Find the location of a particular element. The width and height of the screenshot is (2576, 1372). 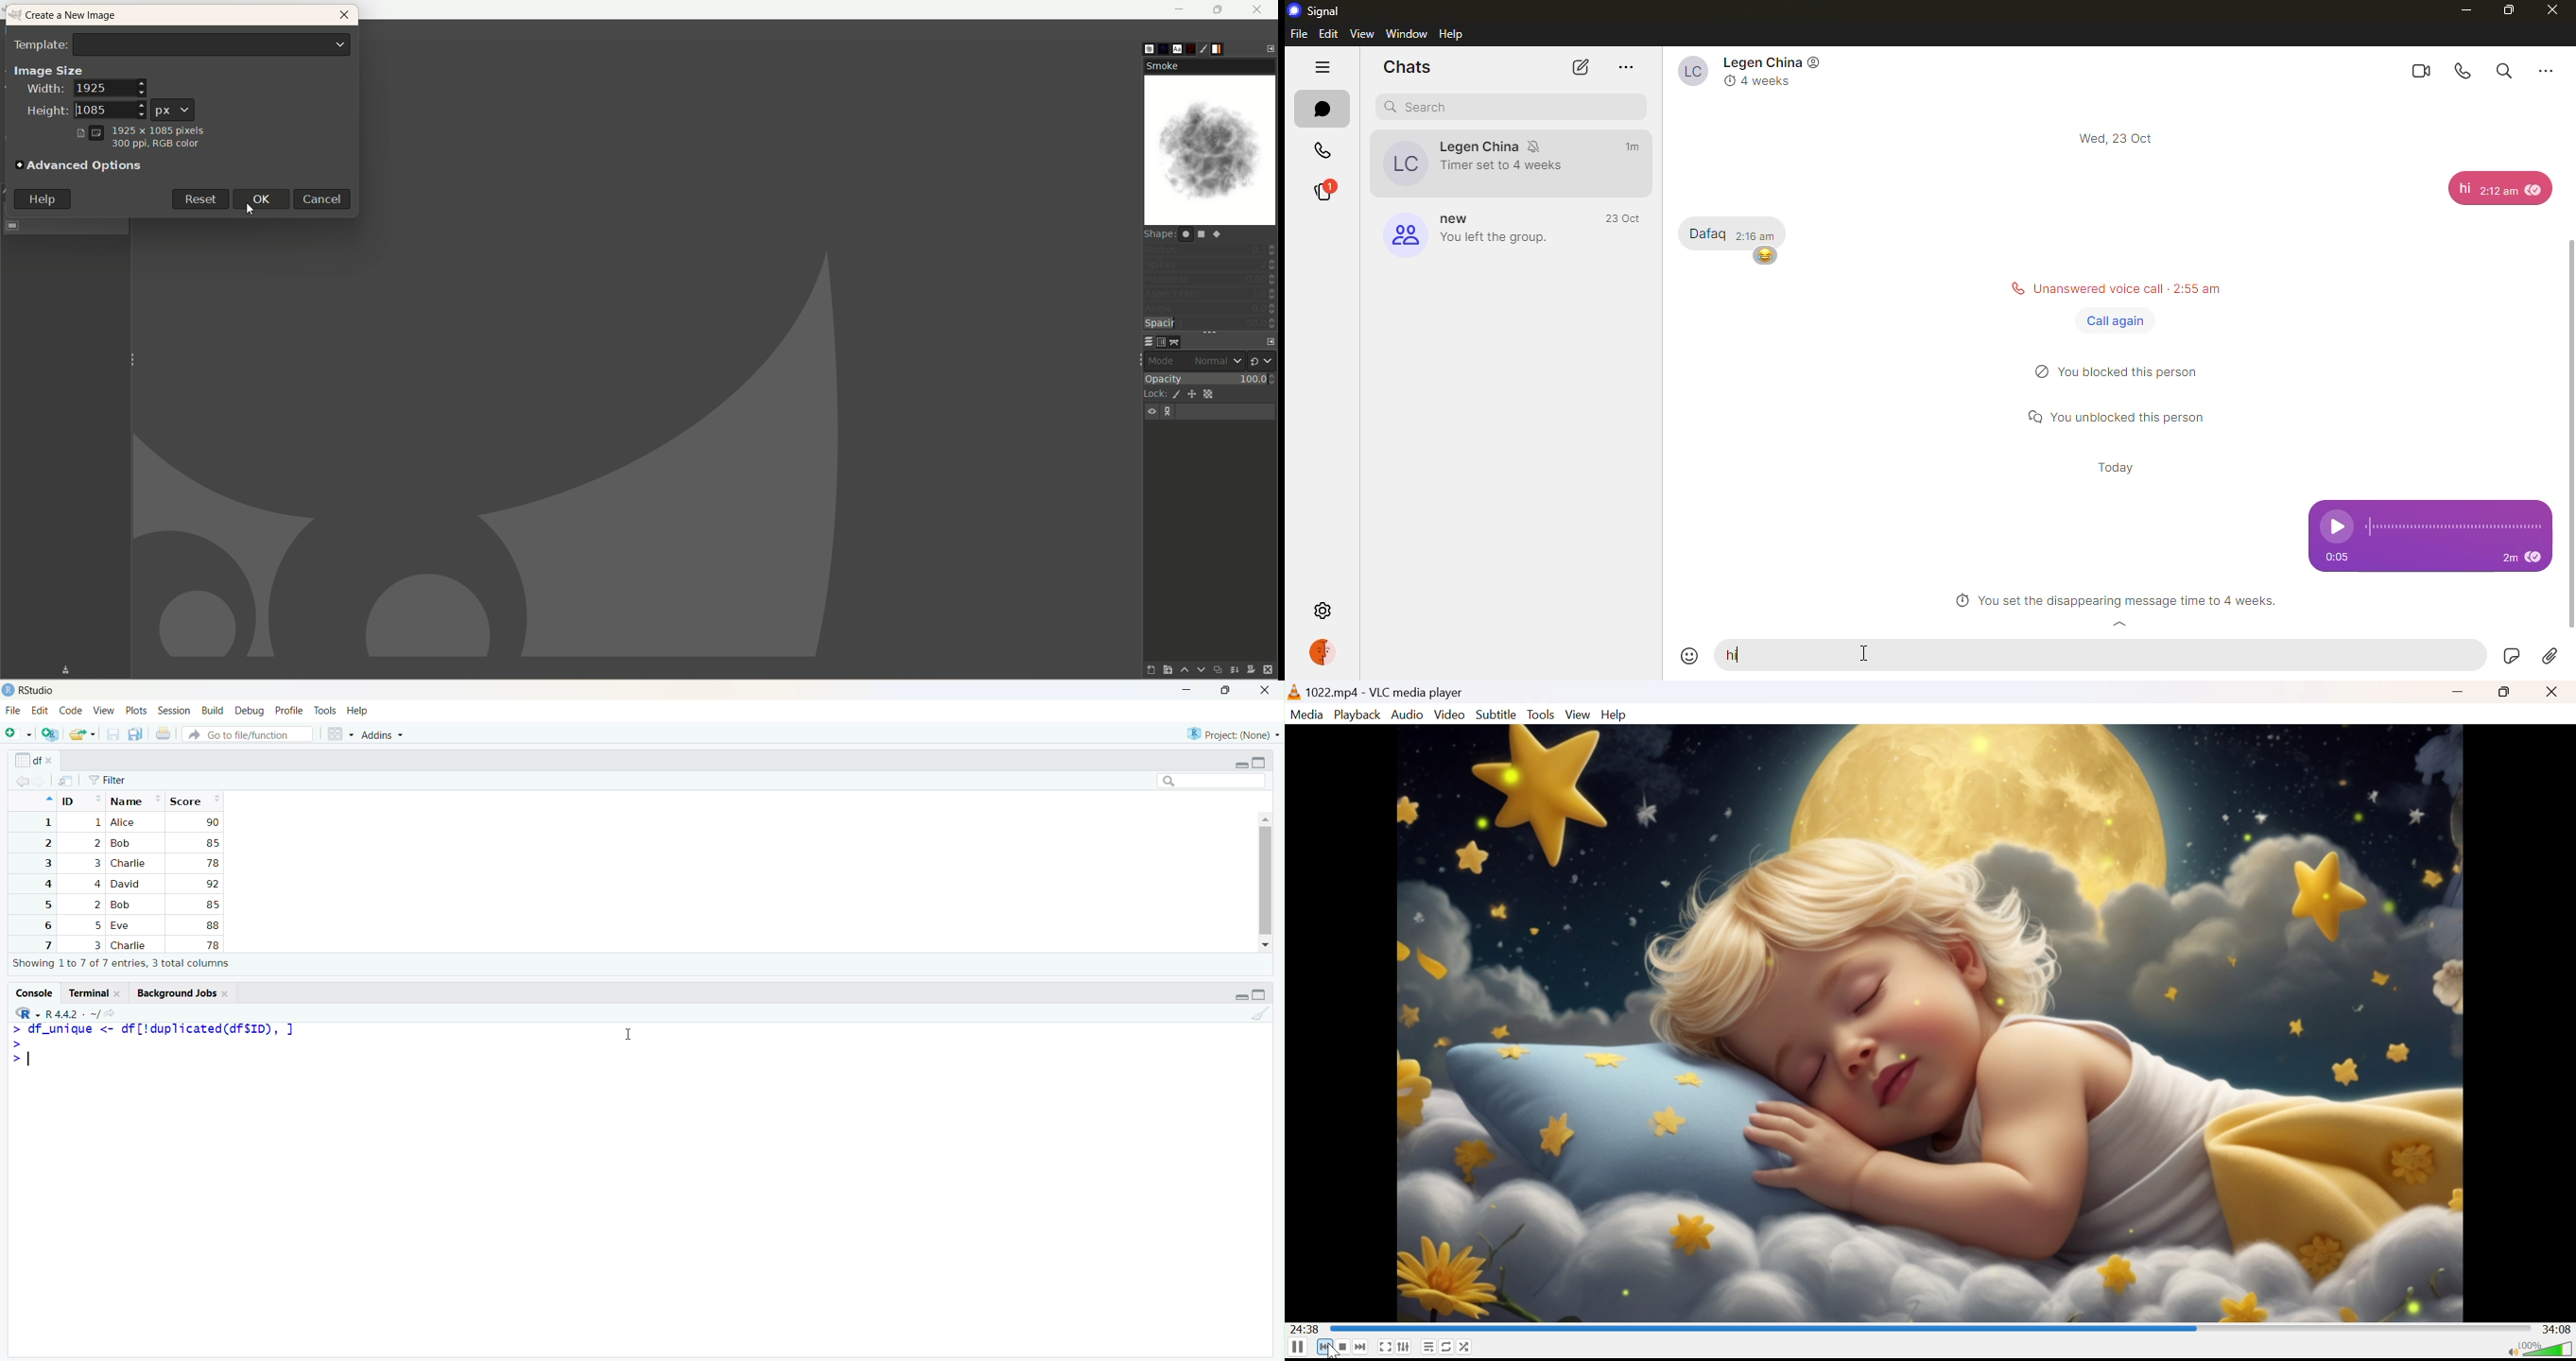

Stop playback is located at coordinates (1344, 1348).